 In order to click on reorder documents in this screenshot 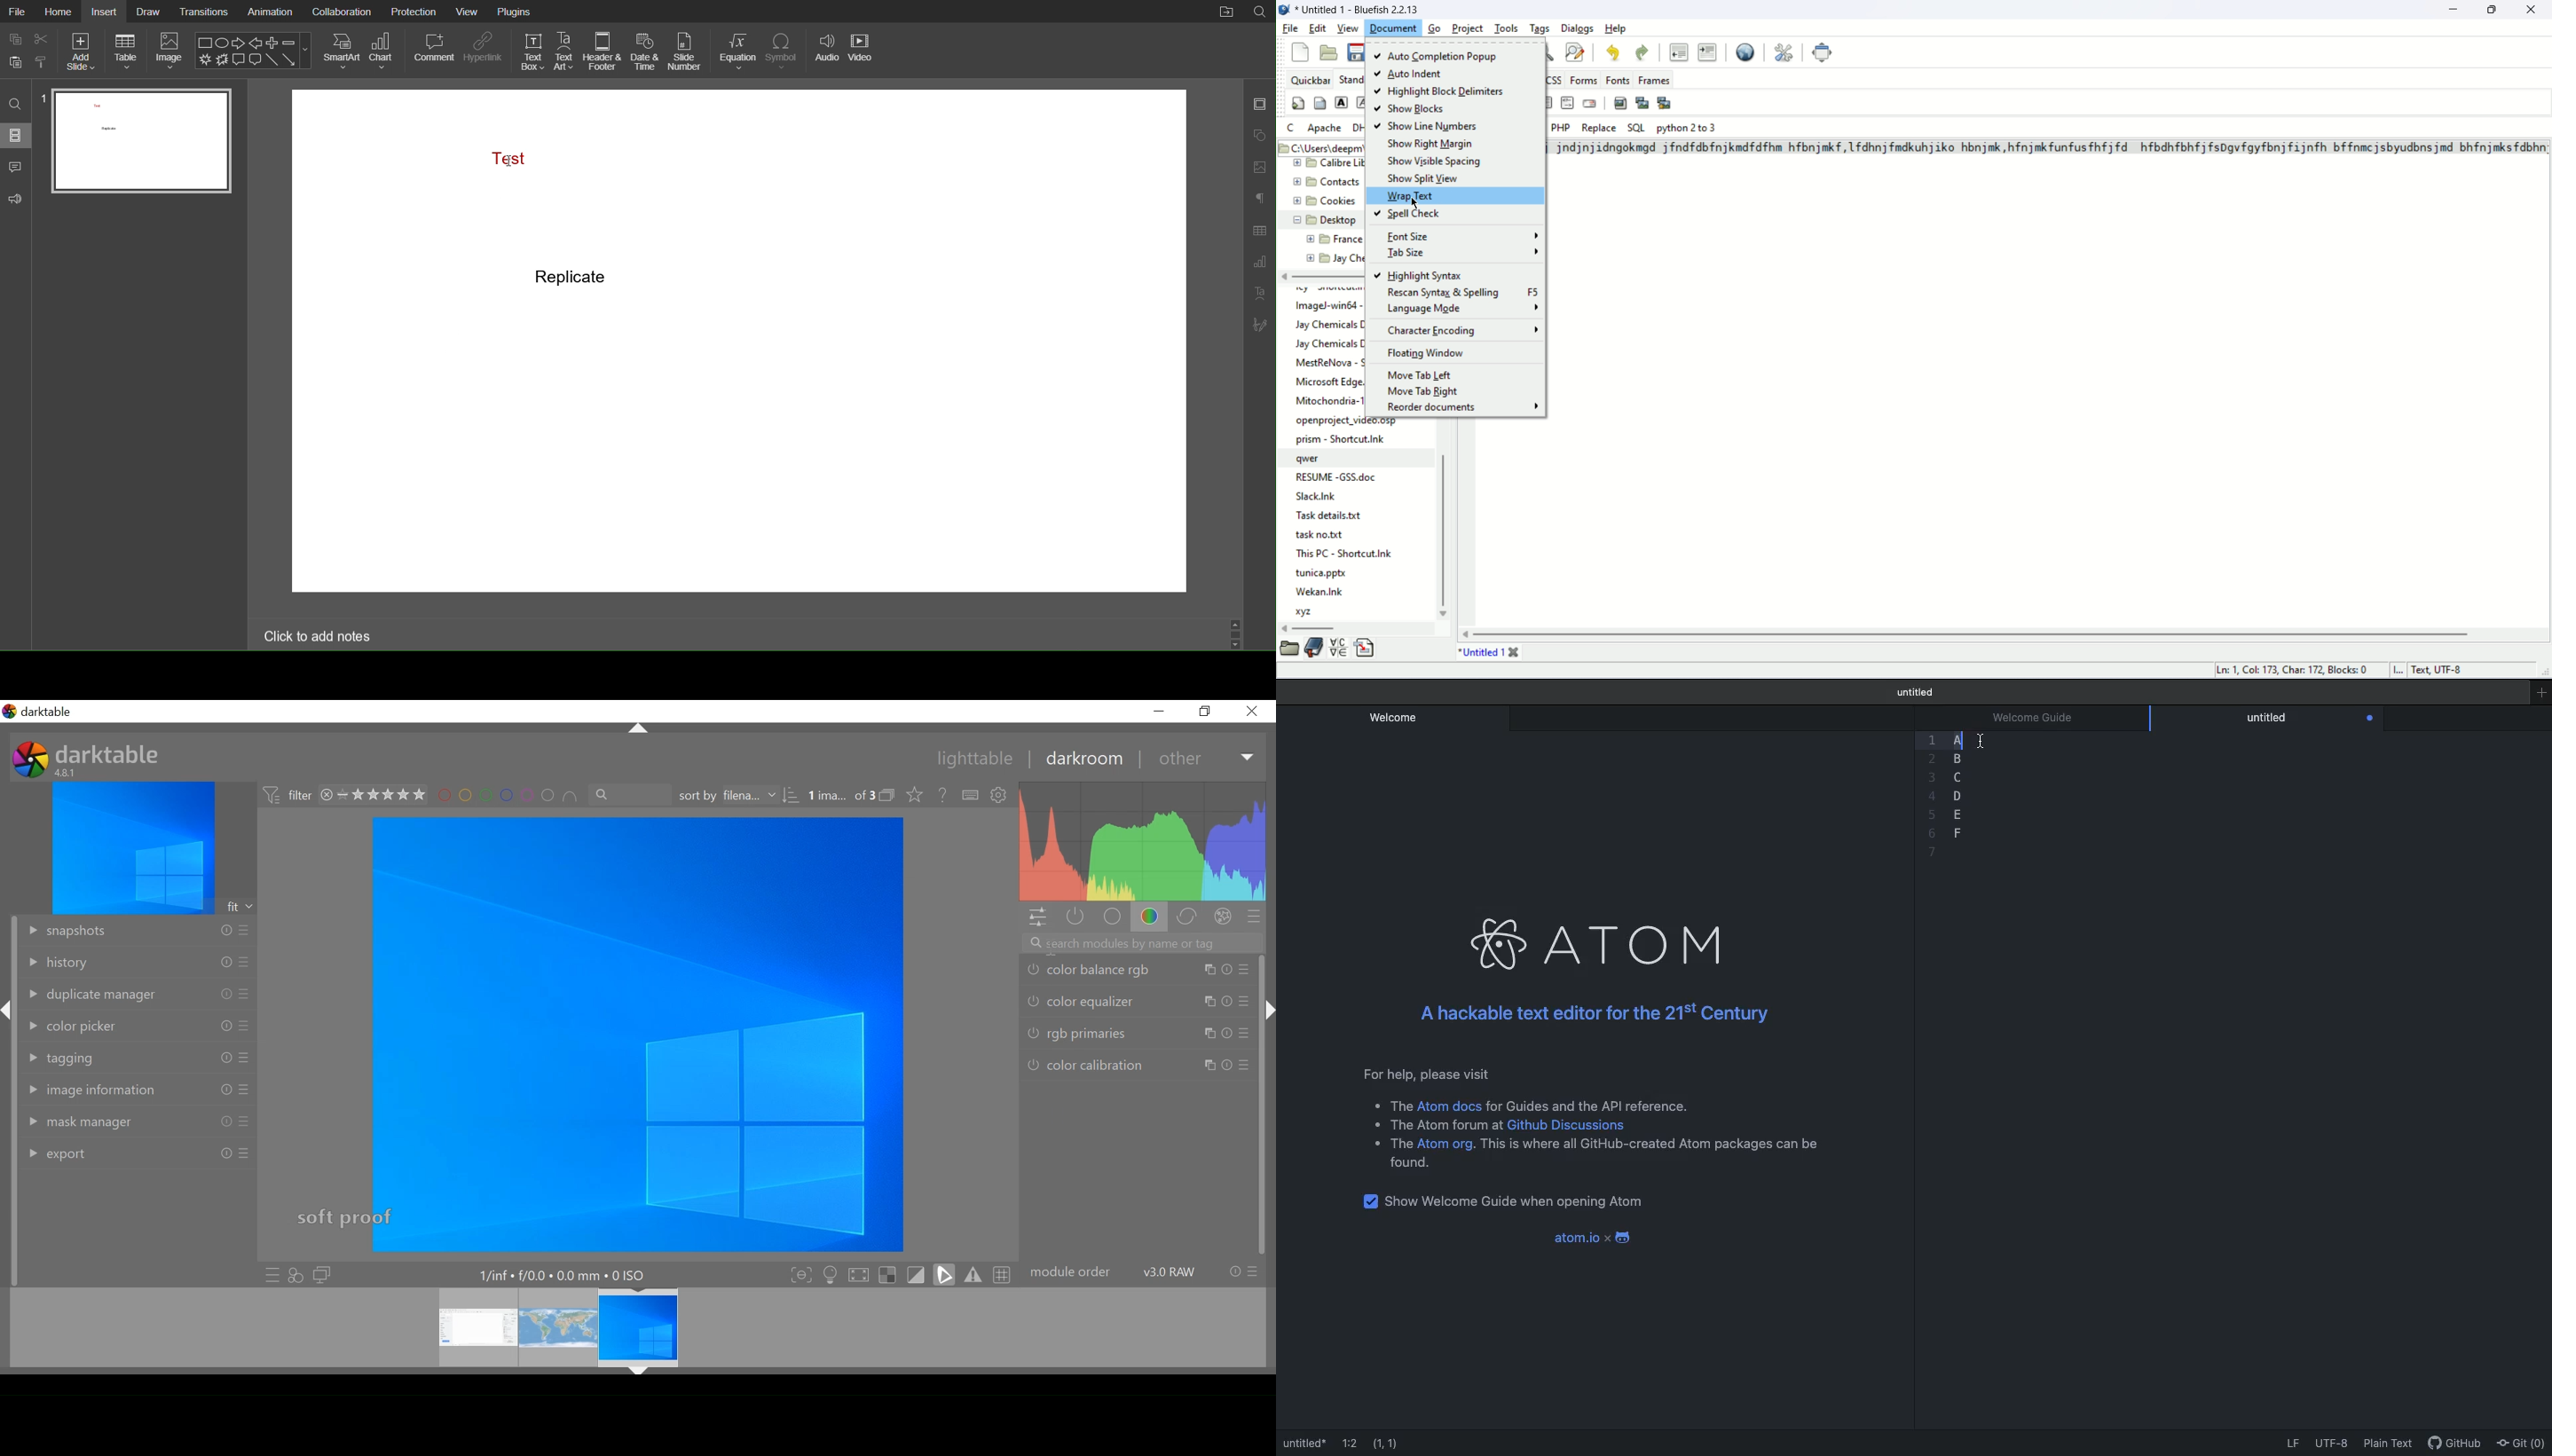, I will do `click(1463, 409)`.